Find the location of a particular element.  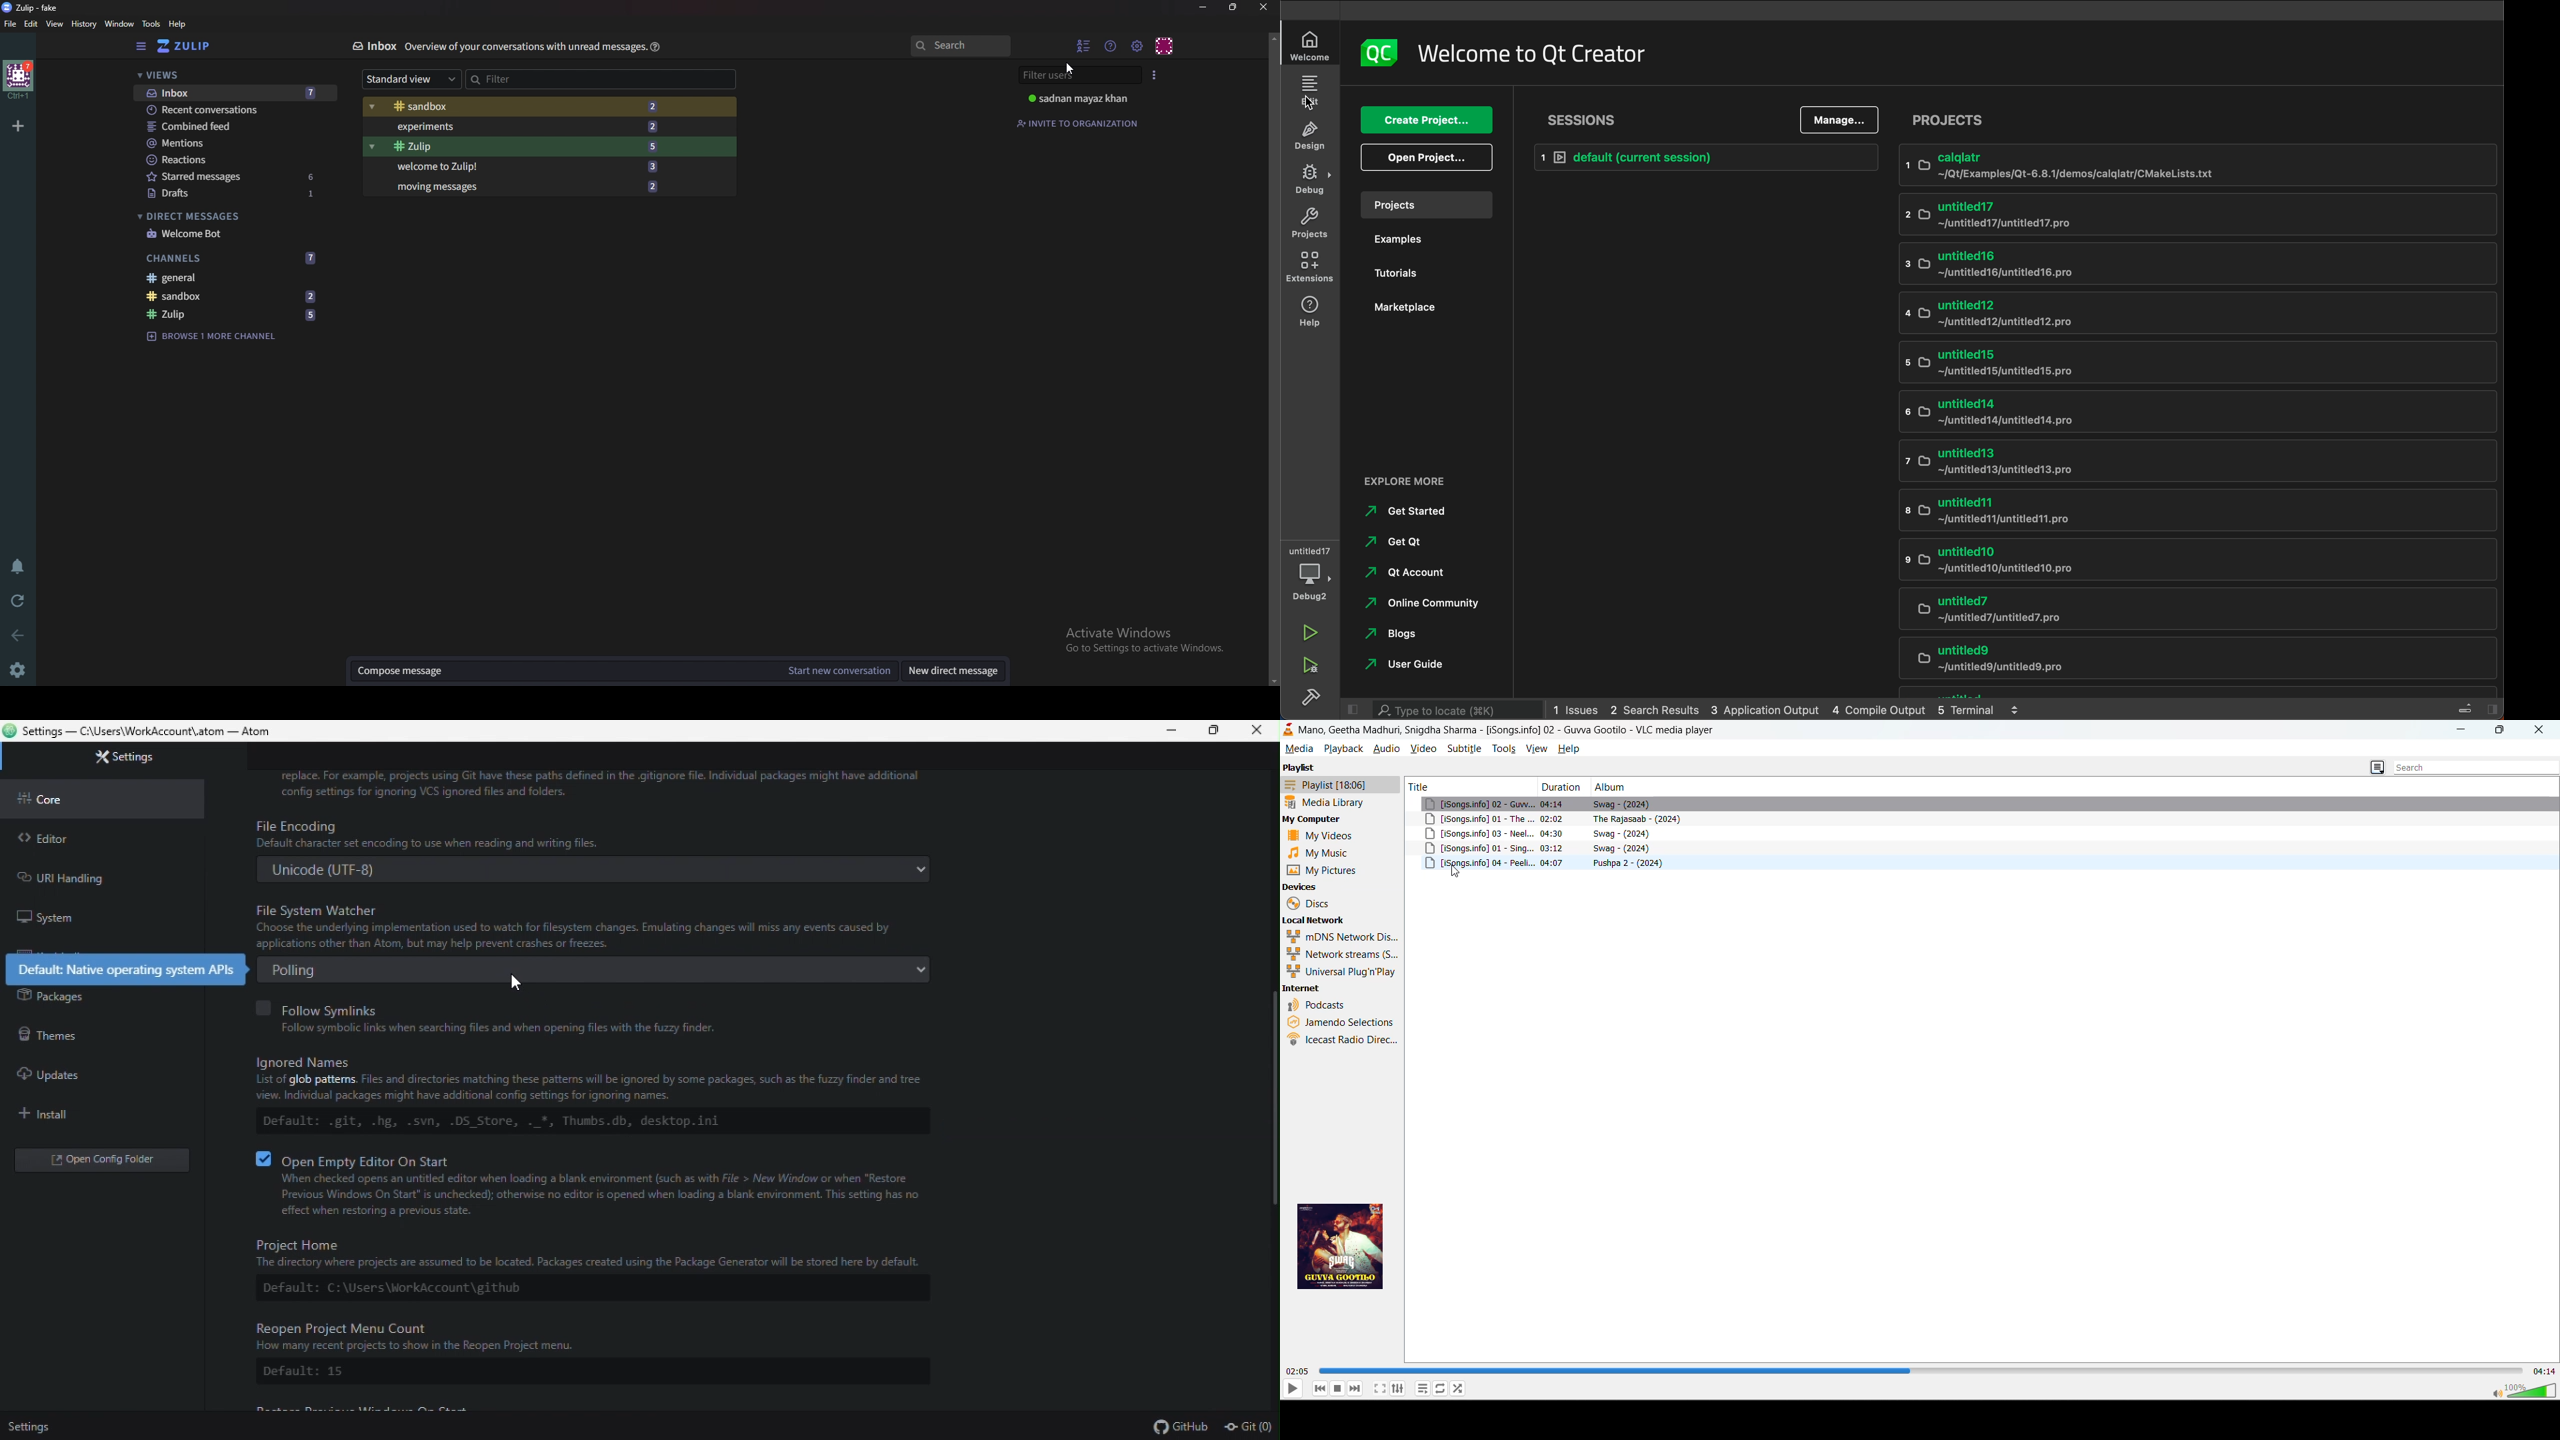

cursor is located at coordinates (1455, 871).